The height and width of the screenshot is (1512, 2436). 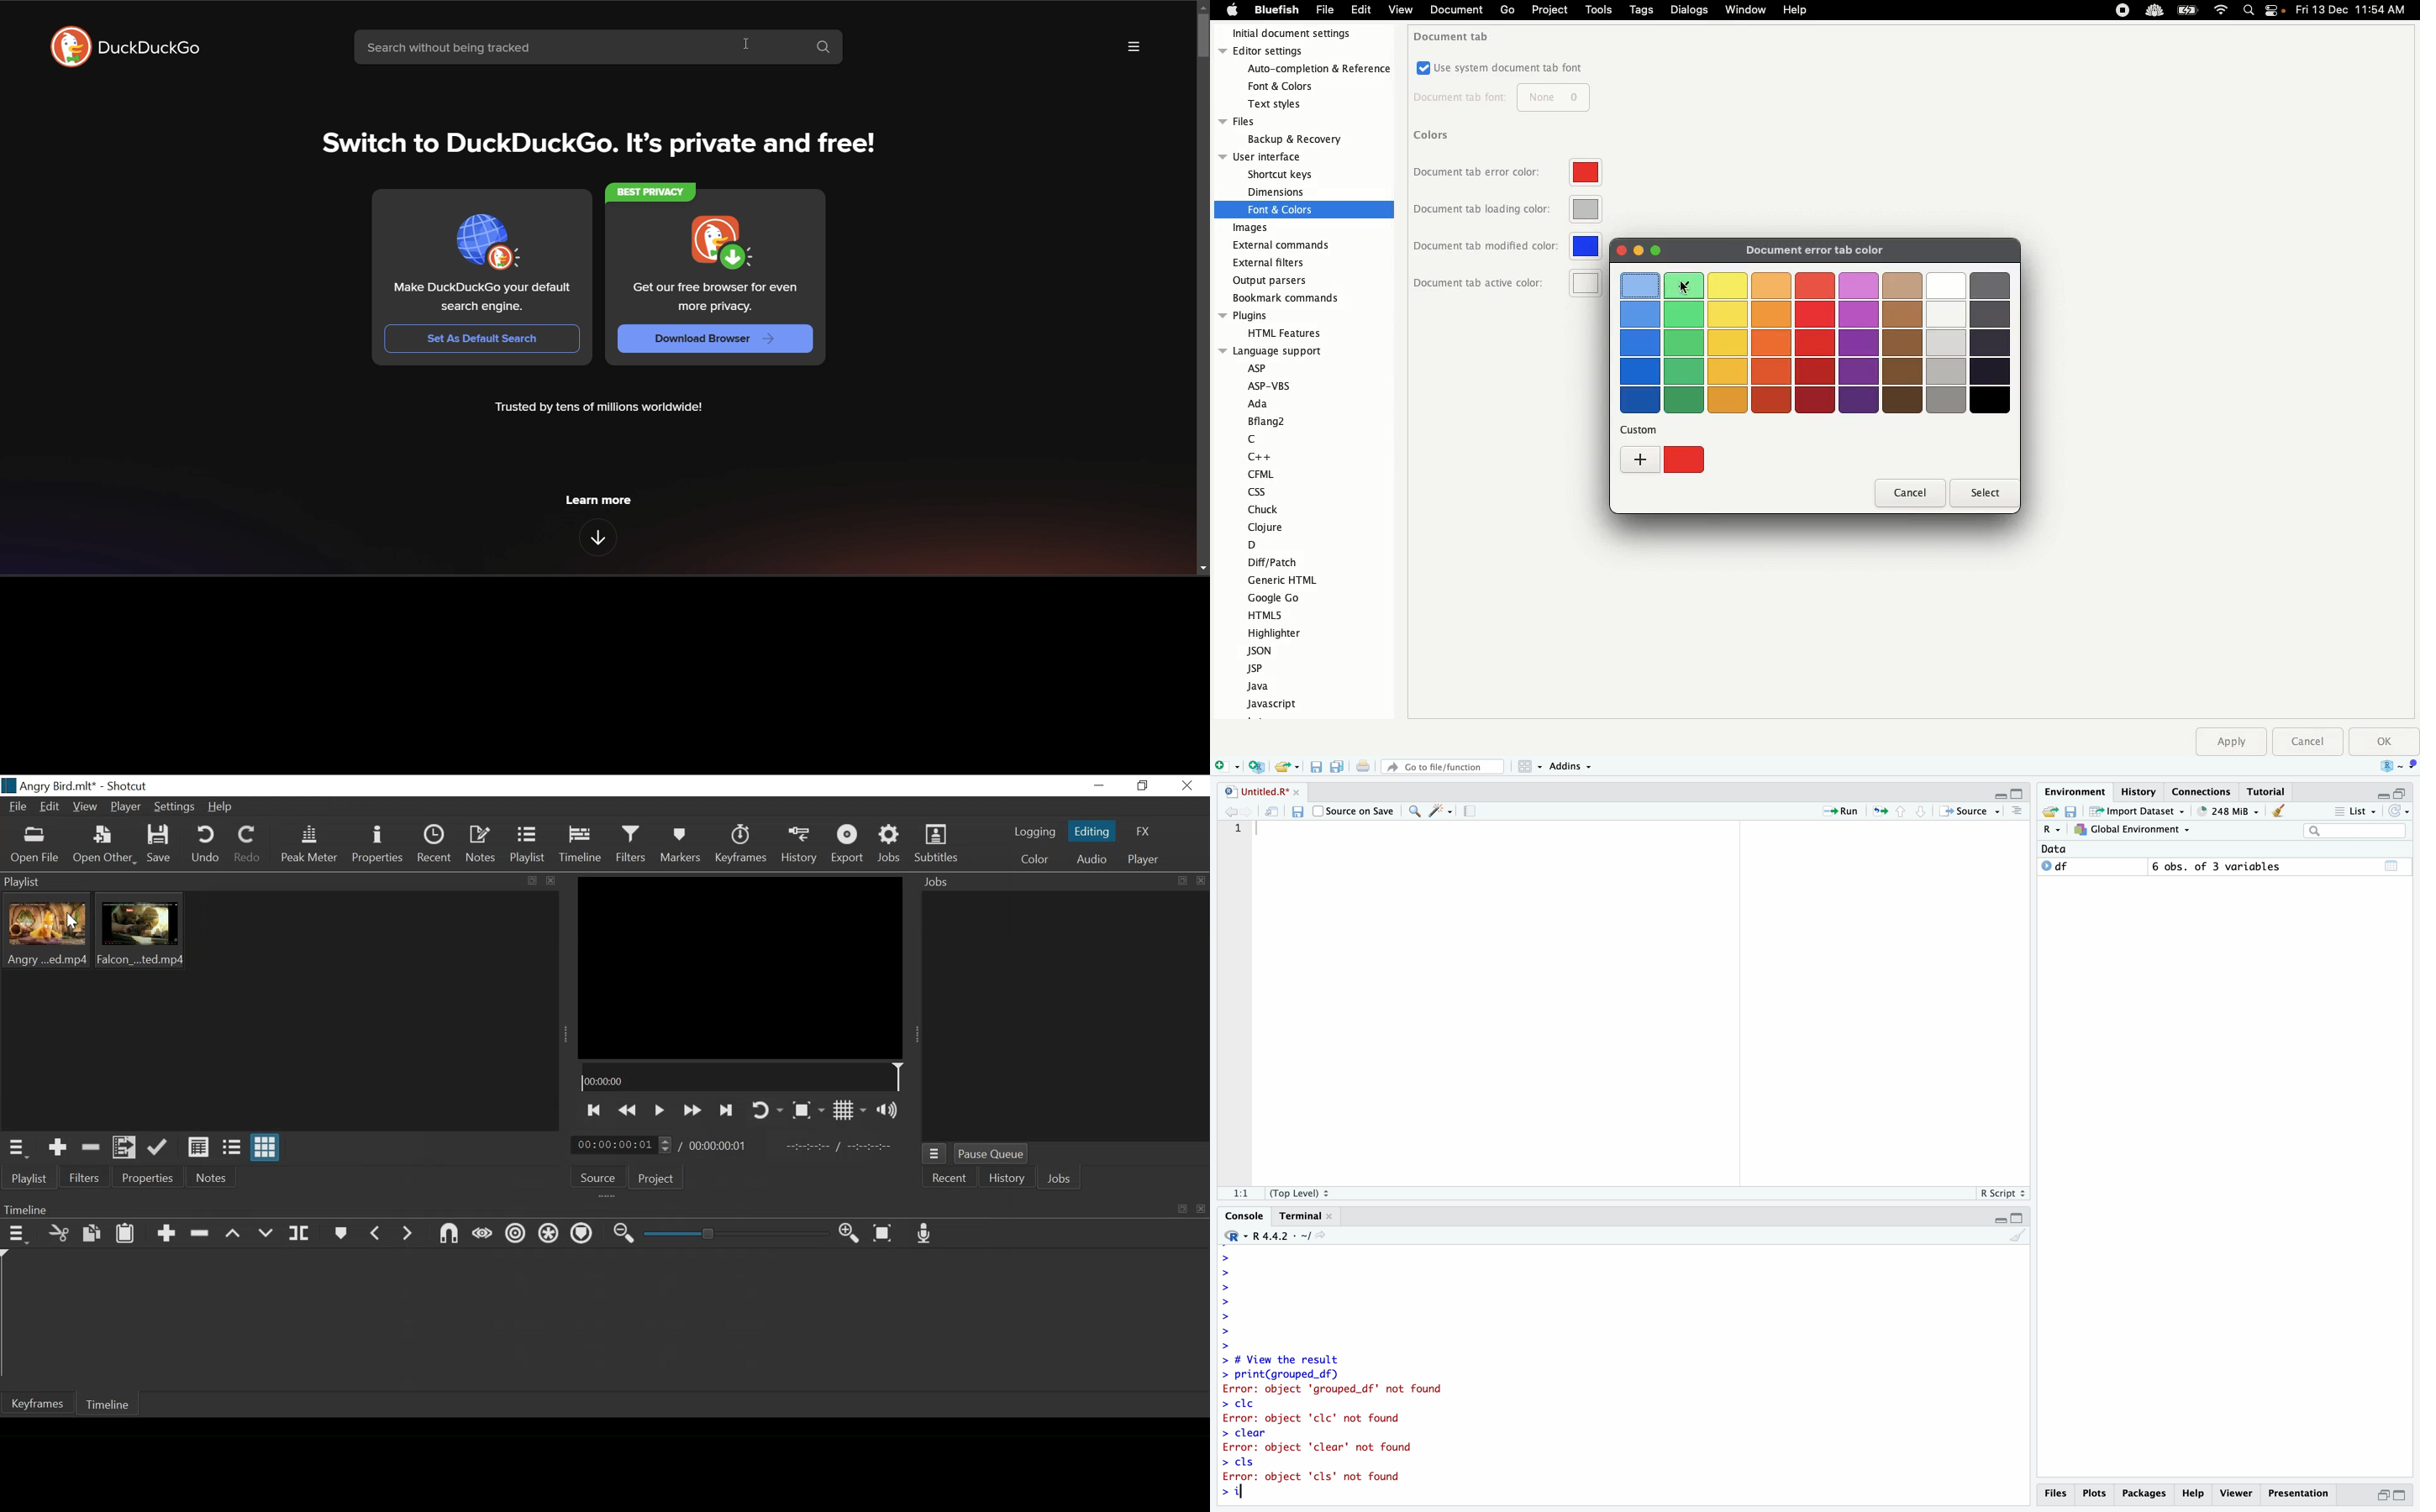 What do you see at coordinates (719, 1145) in the screenshot?
I see `Total duration` at bounding box center [719, 1145].